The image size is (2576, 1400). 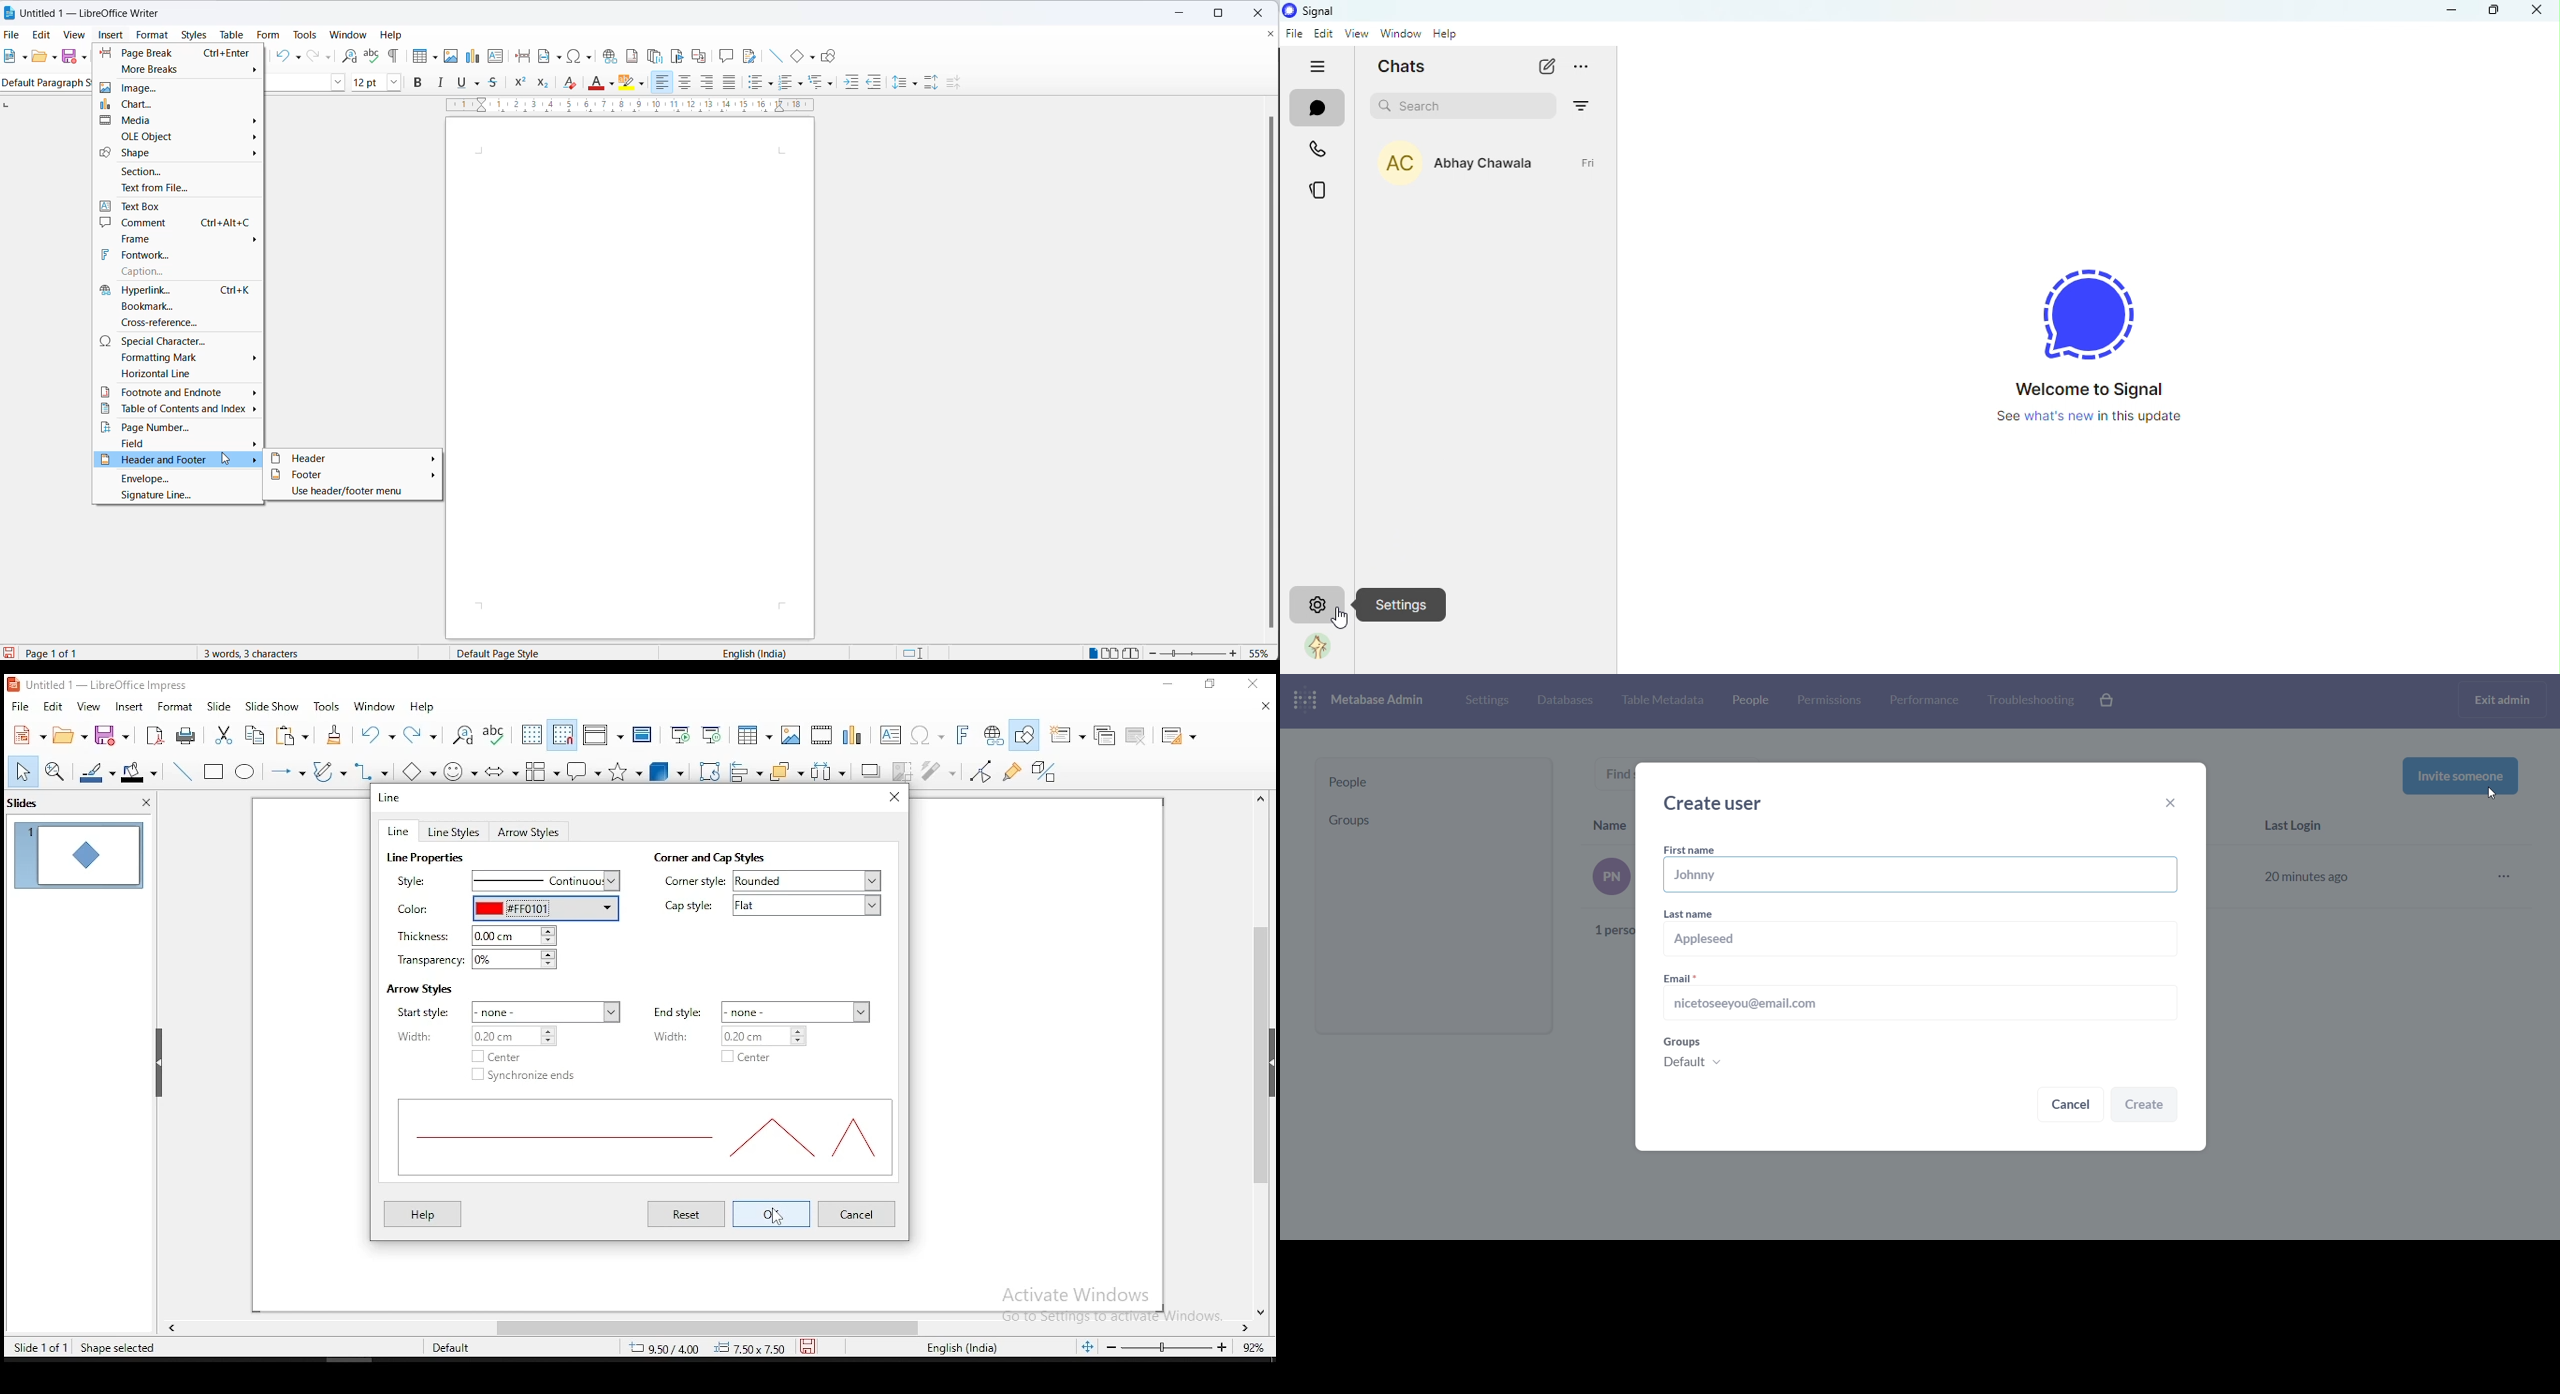 I want to click on hyperlink, so click(x=176, y=290).